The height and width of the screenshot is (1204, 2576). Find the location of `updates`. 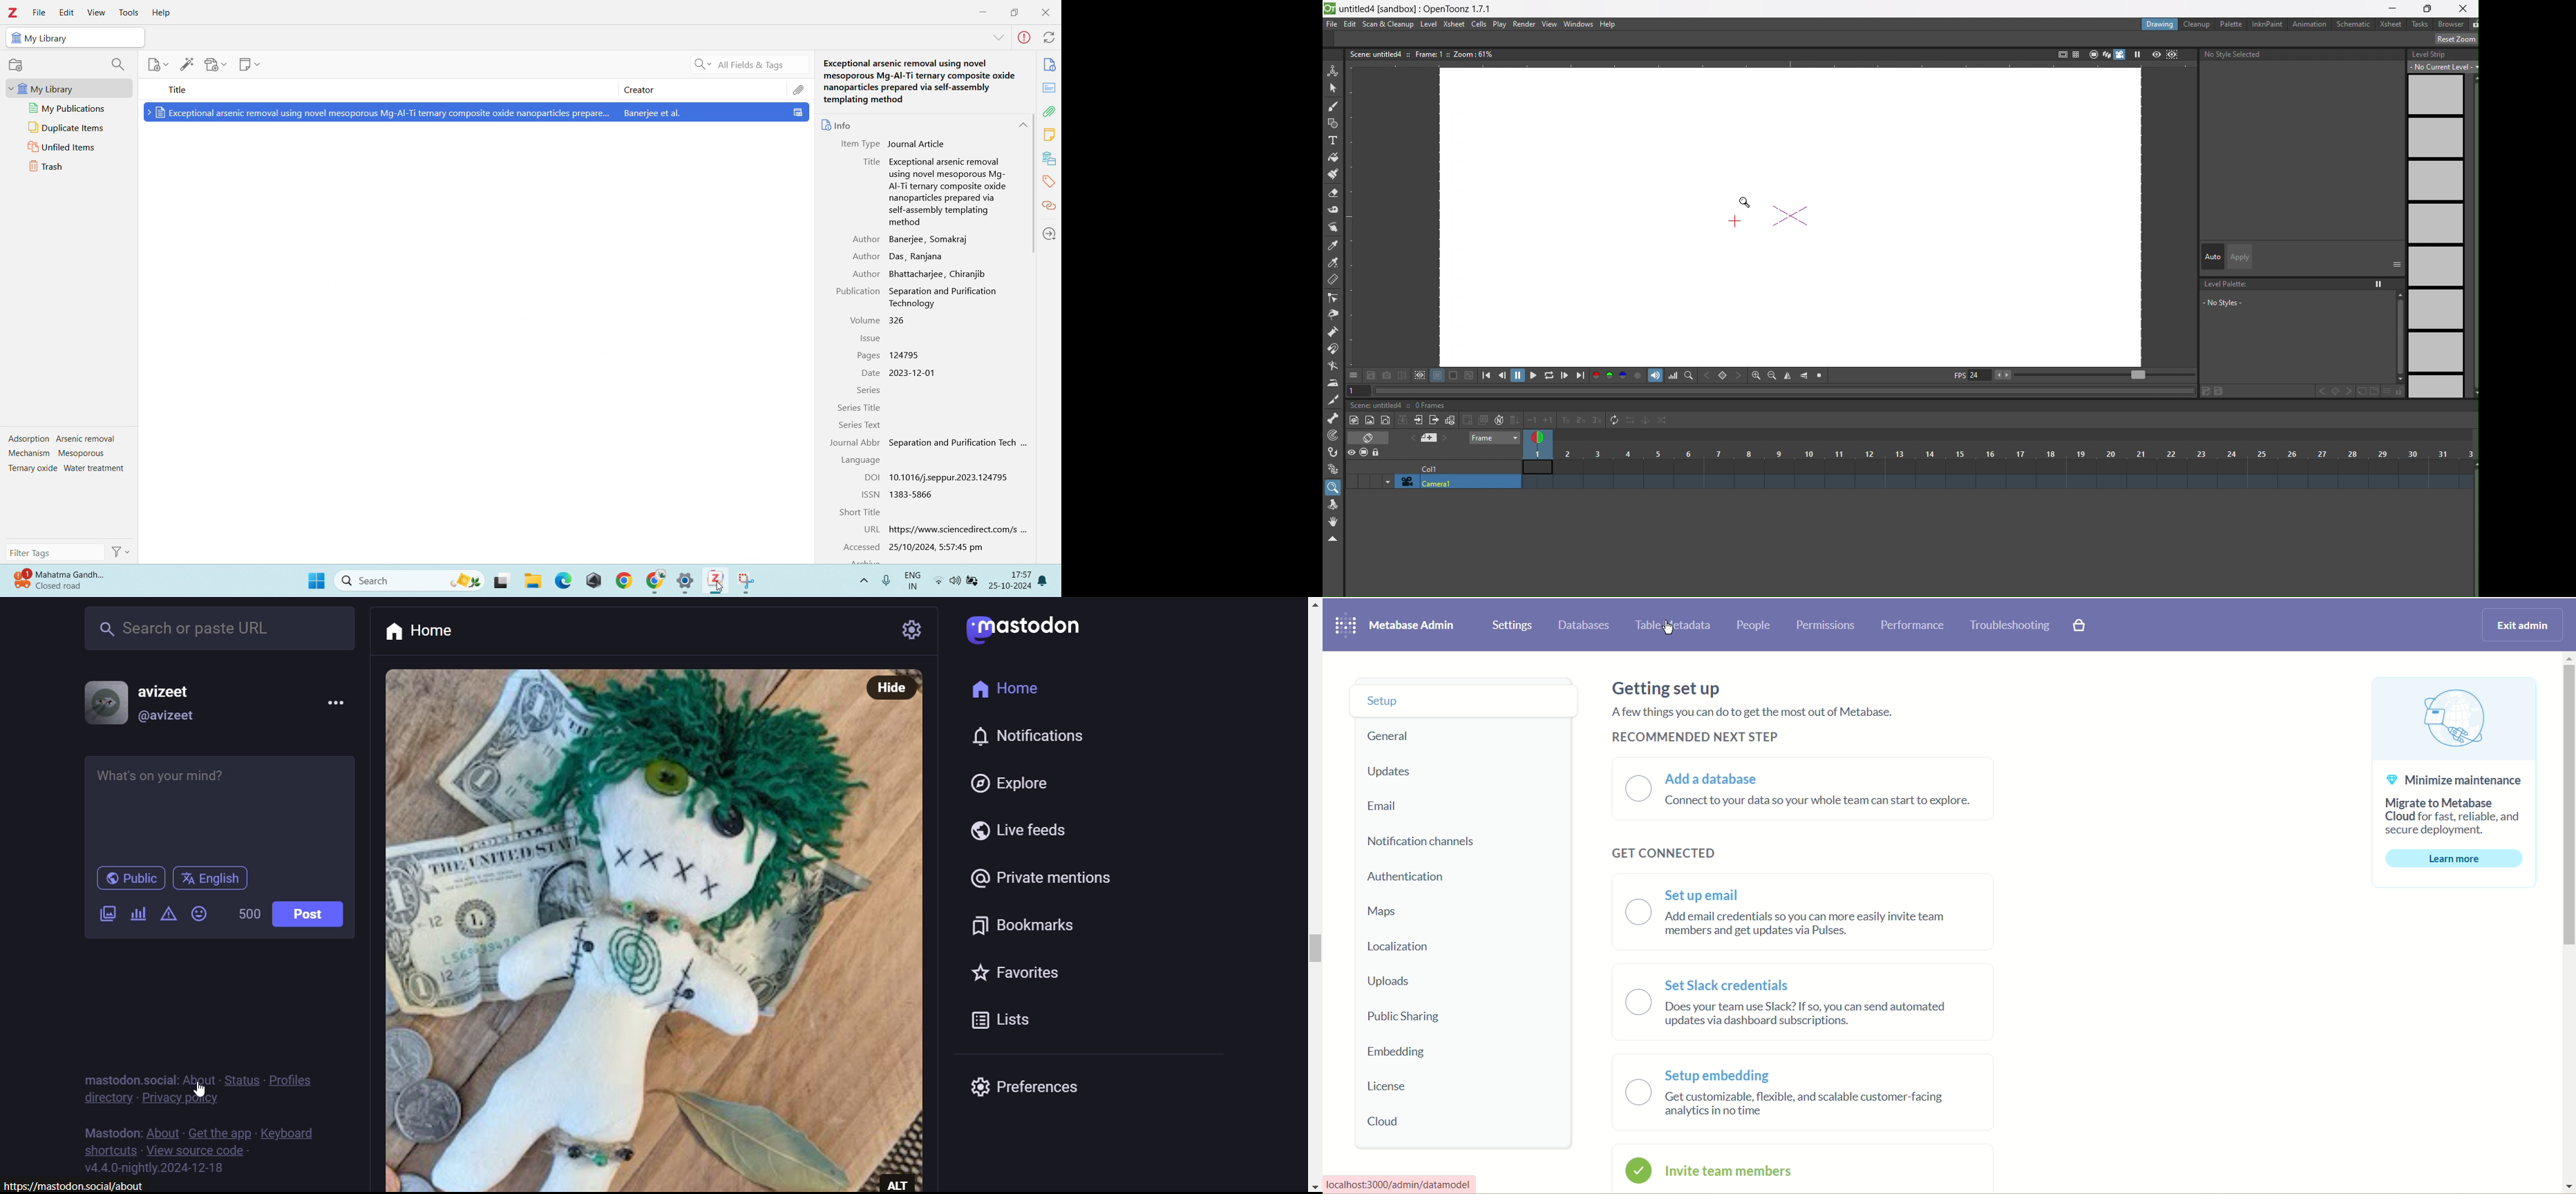

updates is located at coordinates (1396, 773).